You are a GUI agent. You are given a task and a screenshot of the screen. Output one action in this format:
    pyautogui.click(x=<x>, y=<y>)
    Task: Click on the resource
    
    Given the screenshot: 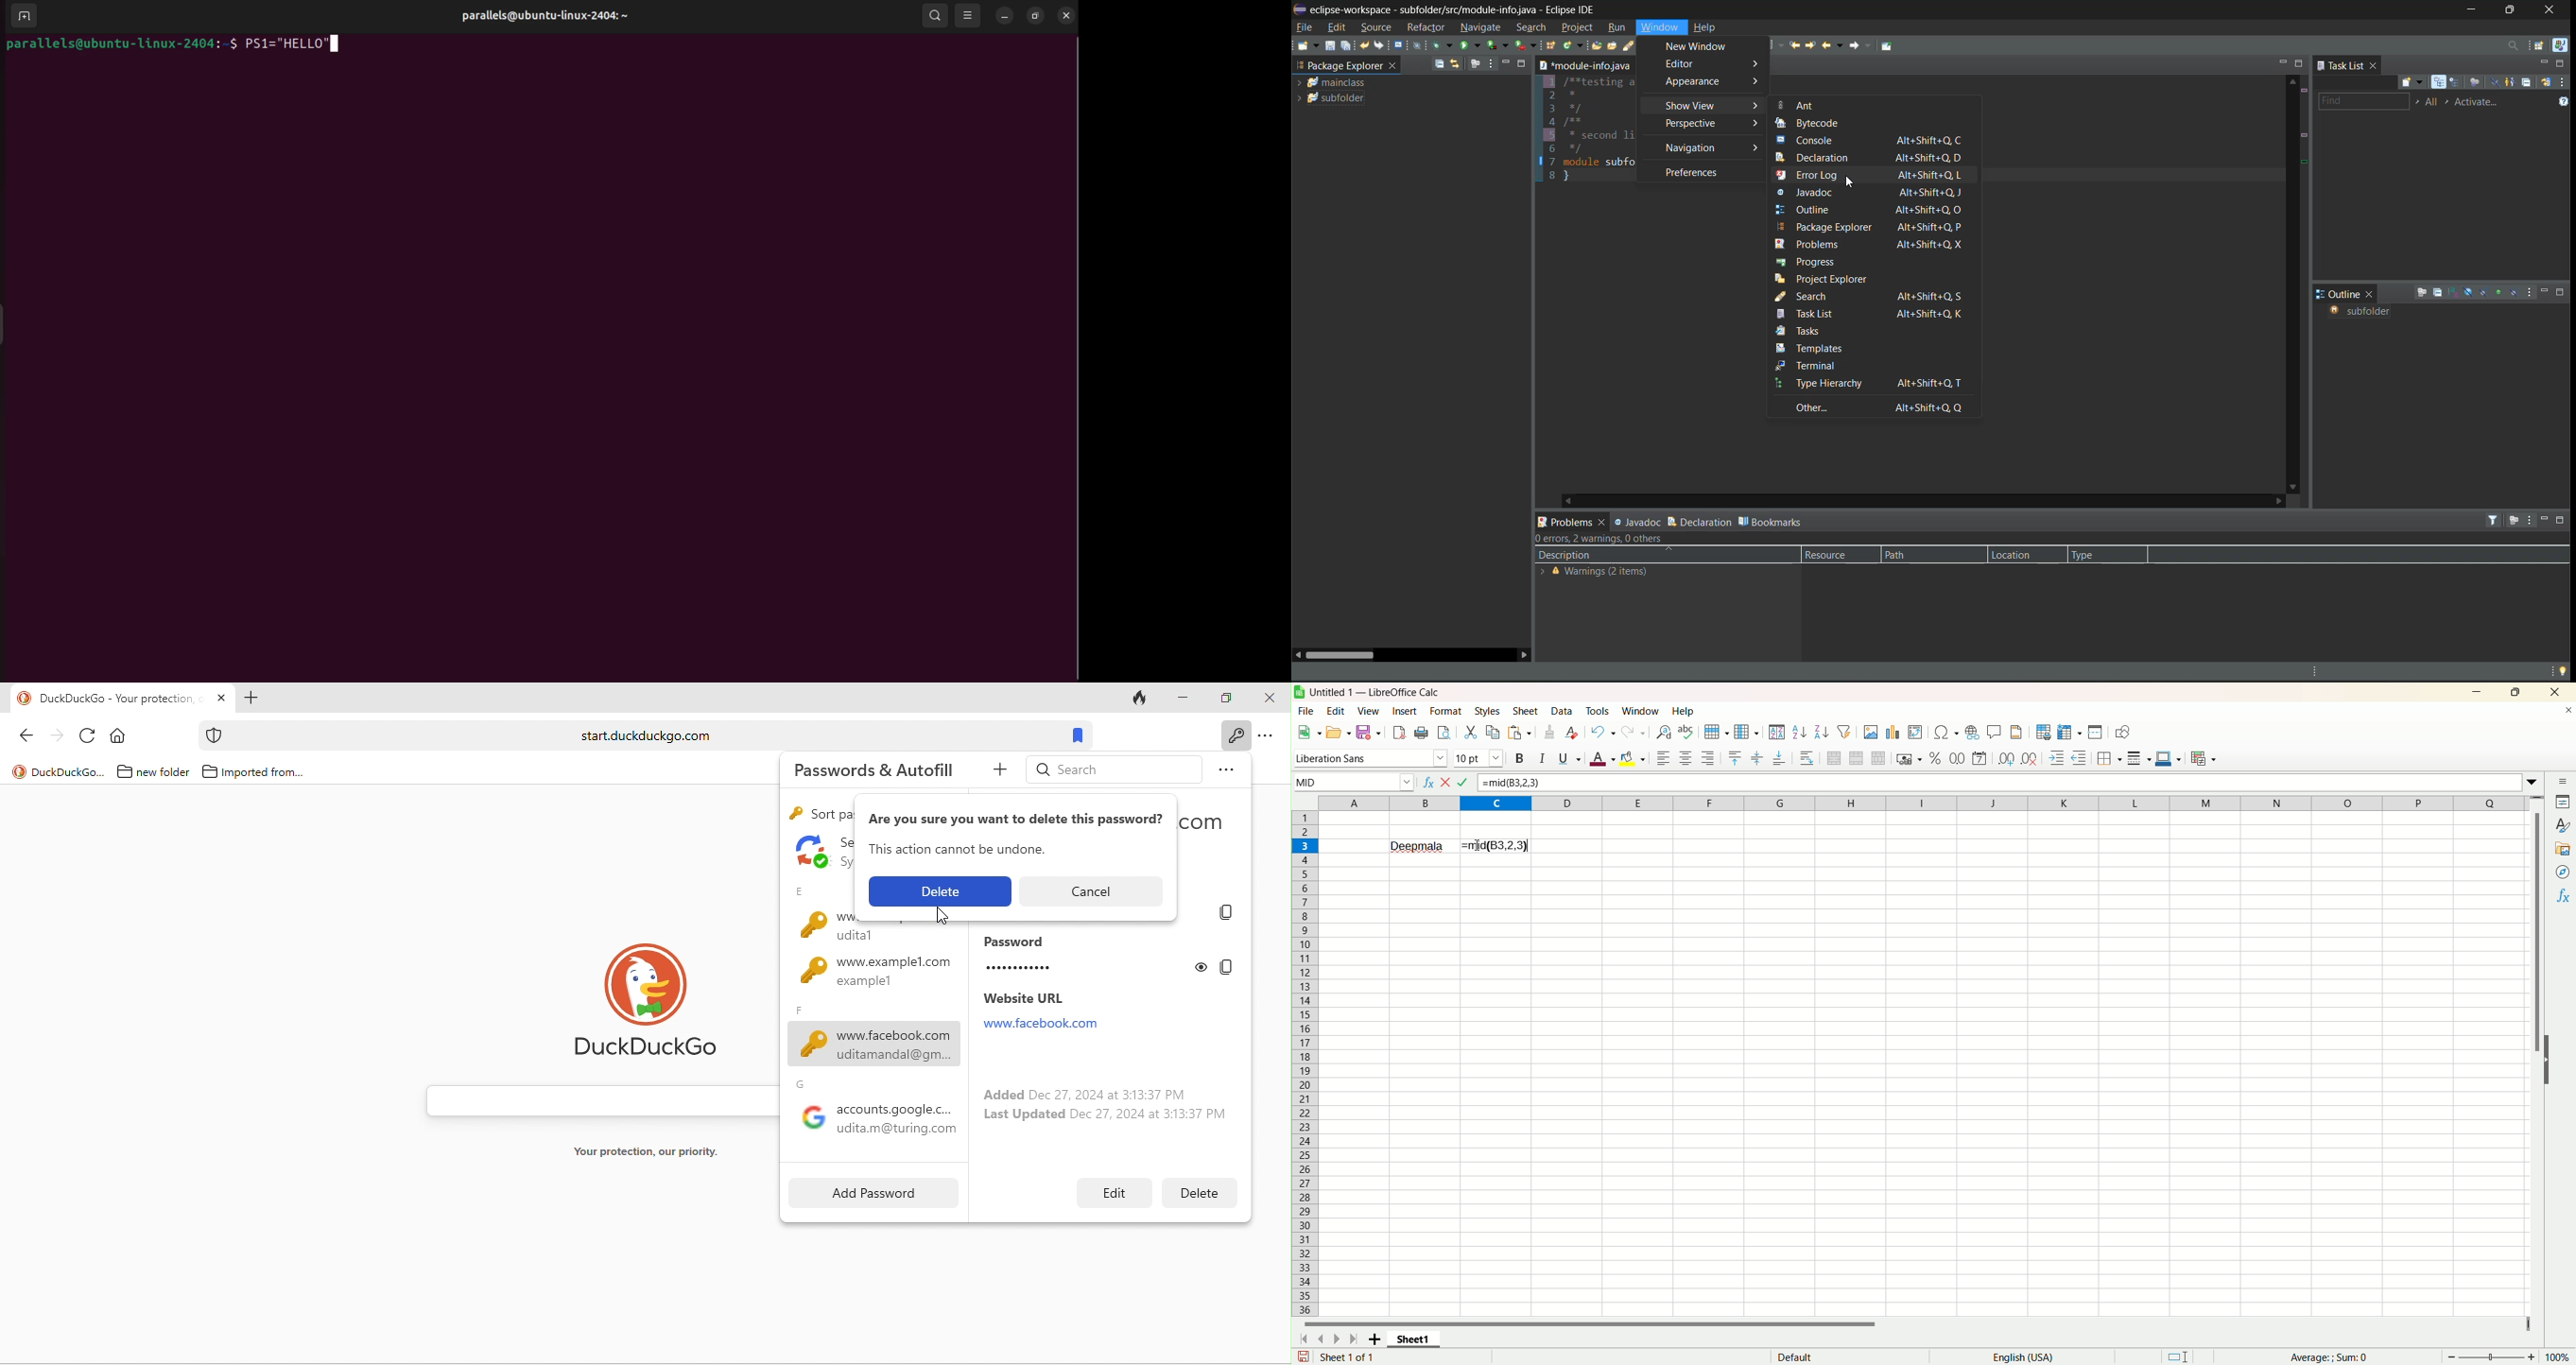 What is the action you would take?
    pyautogui.click(x=1837, y=555)
    